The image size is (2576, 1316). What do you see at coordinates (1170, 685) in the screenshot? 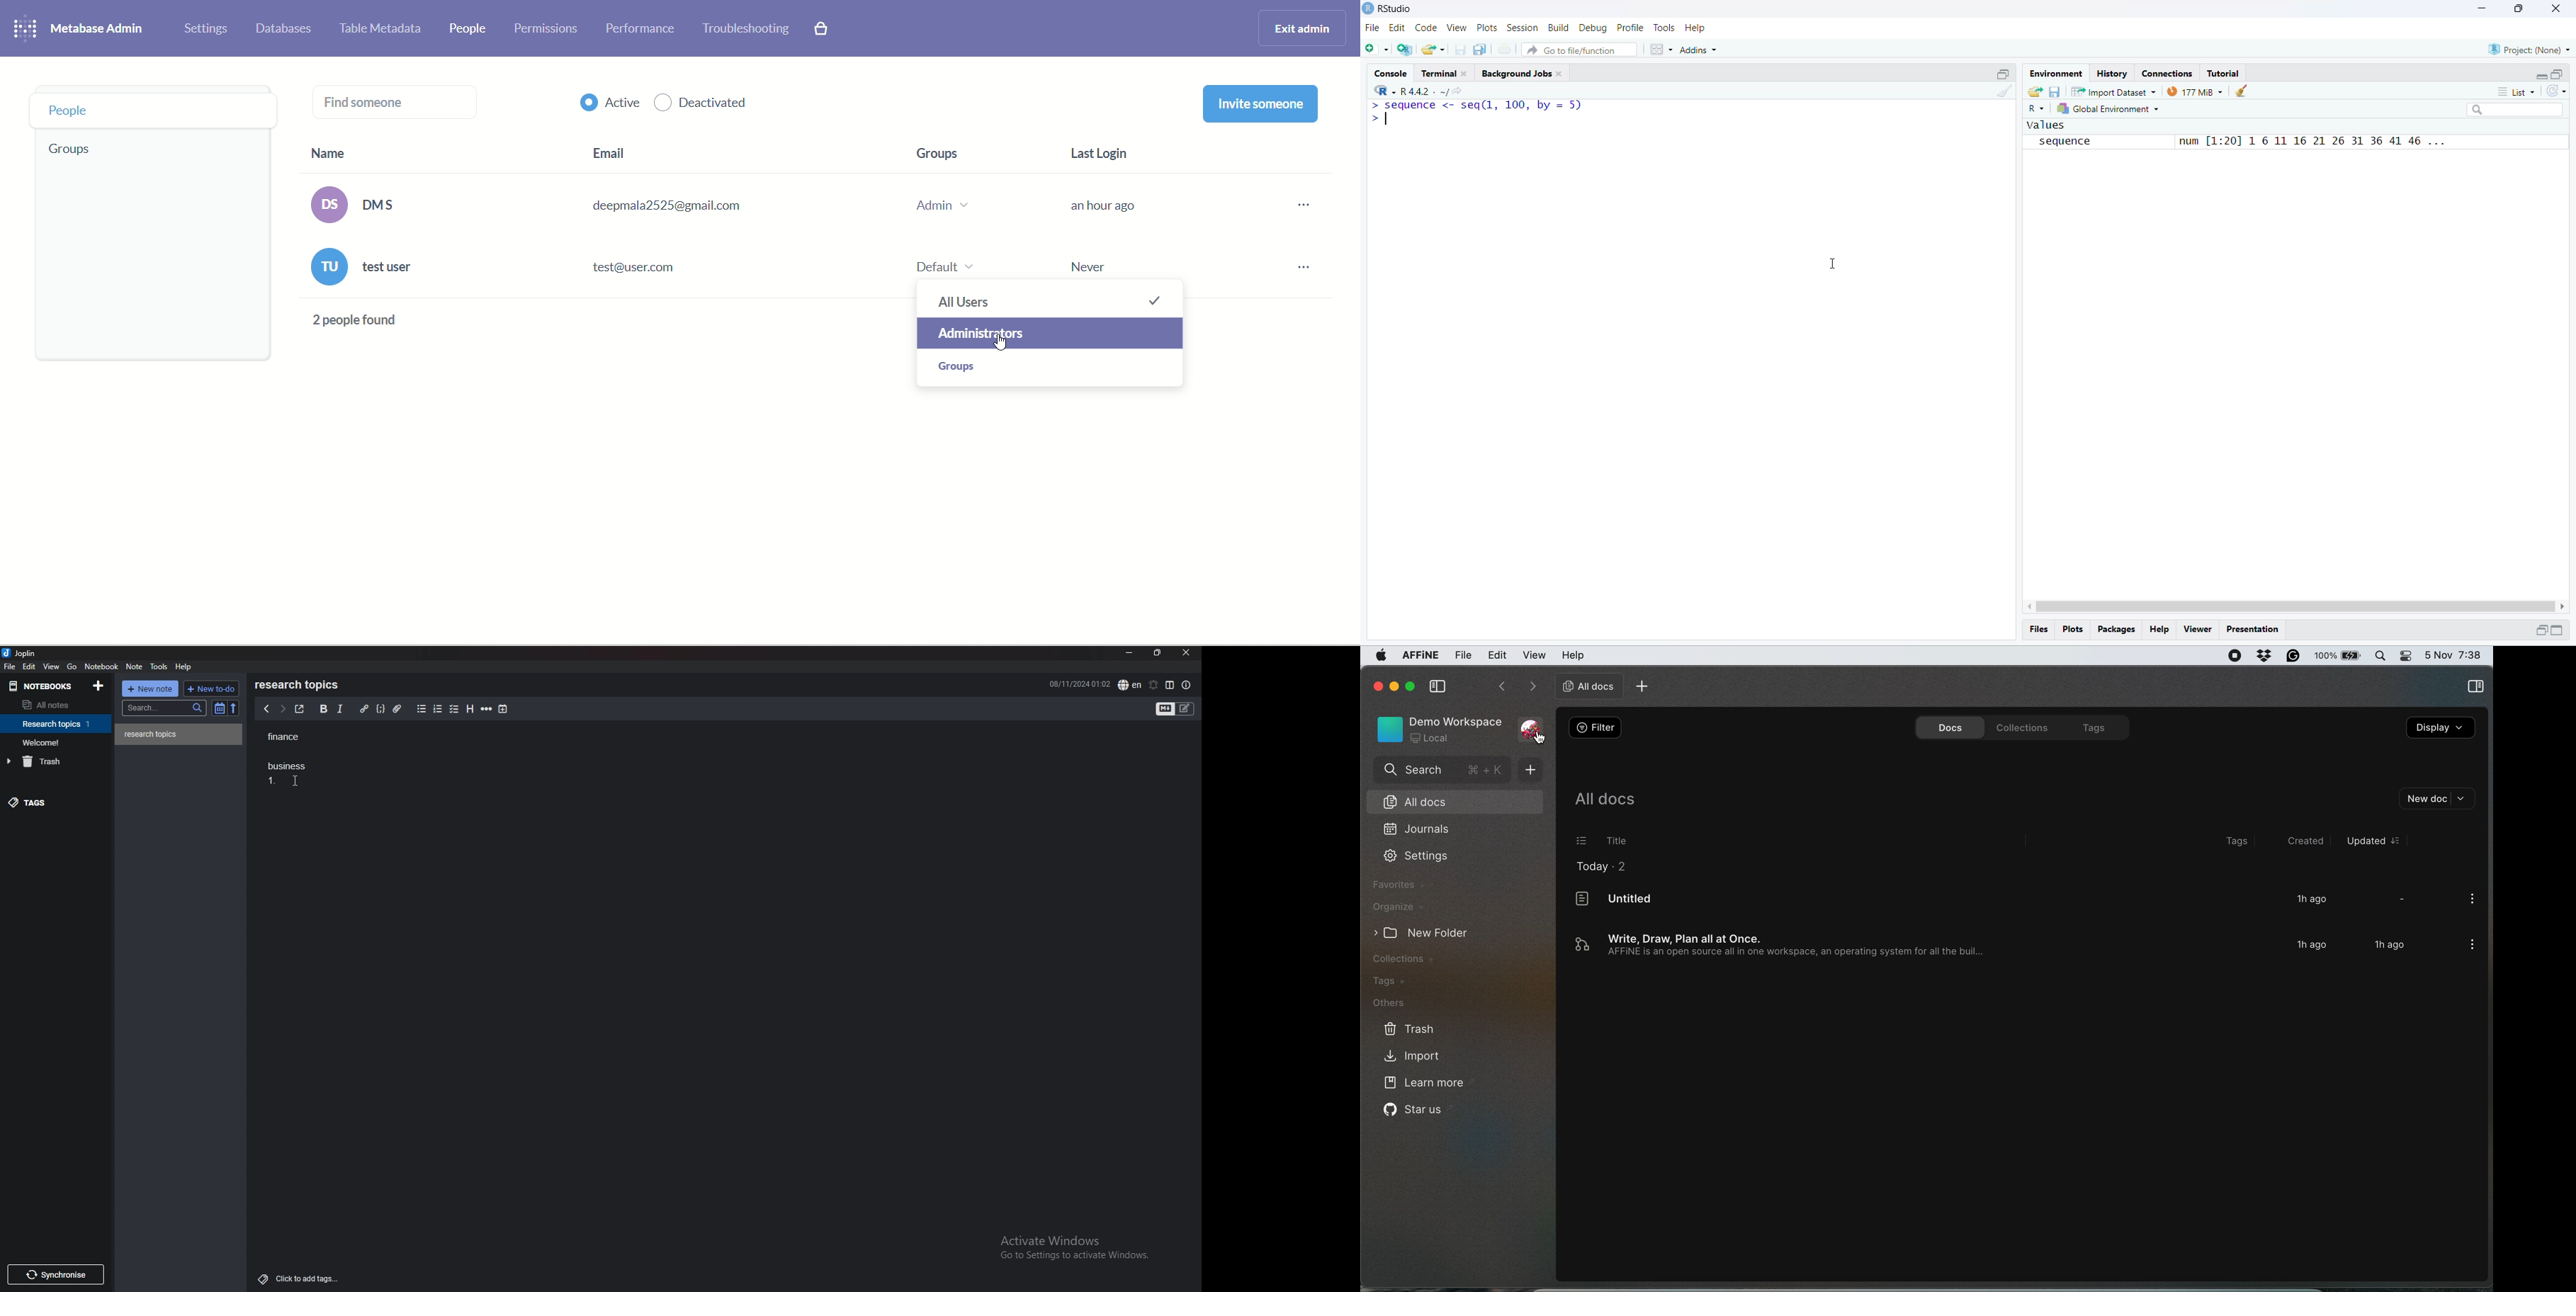
I see `toggle editor layout` at bounding box center [1170, 685].